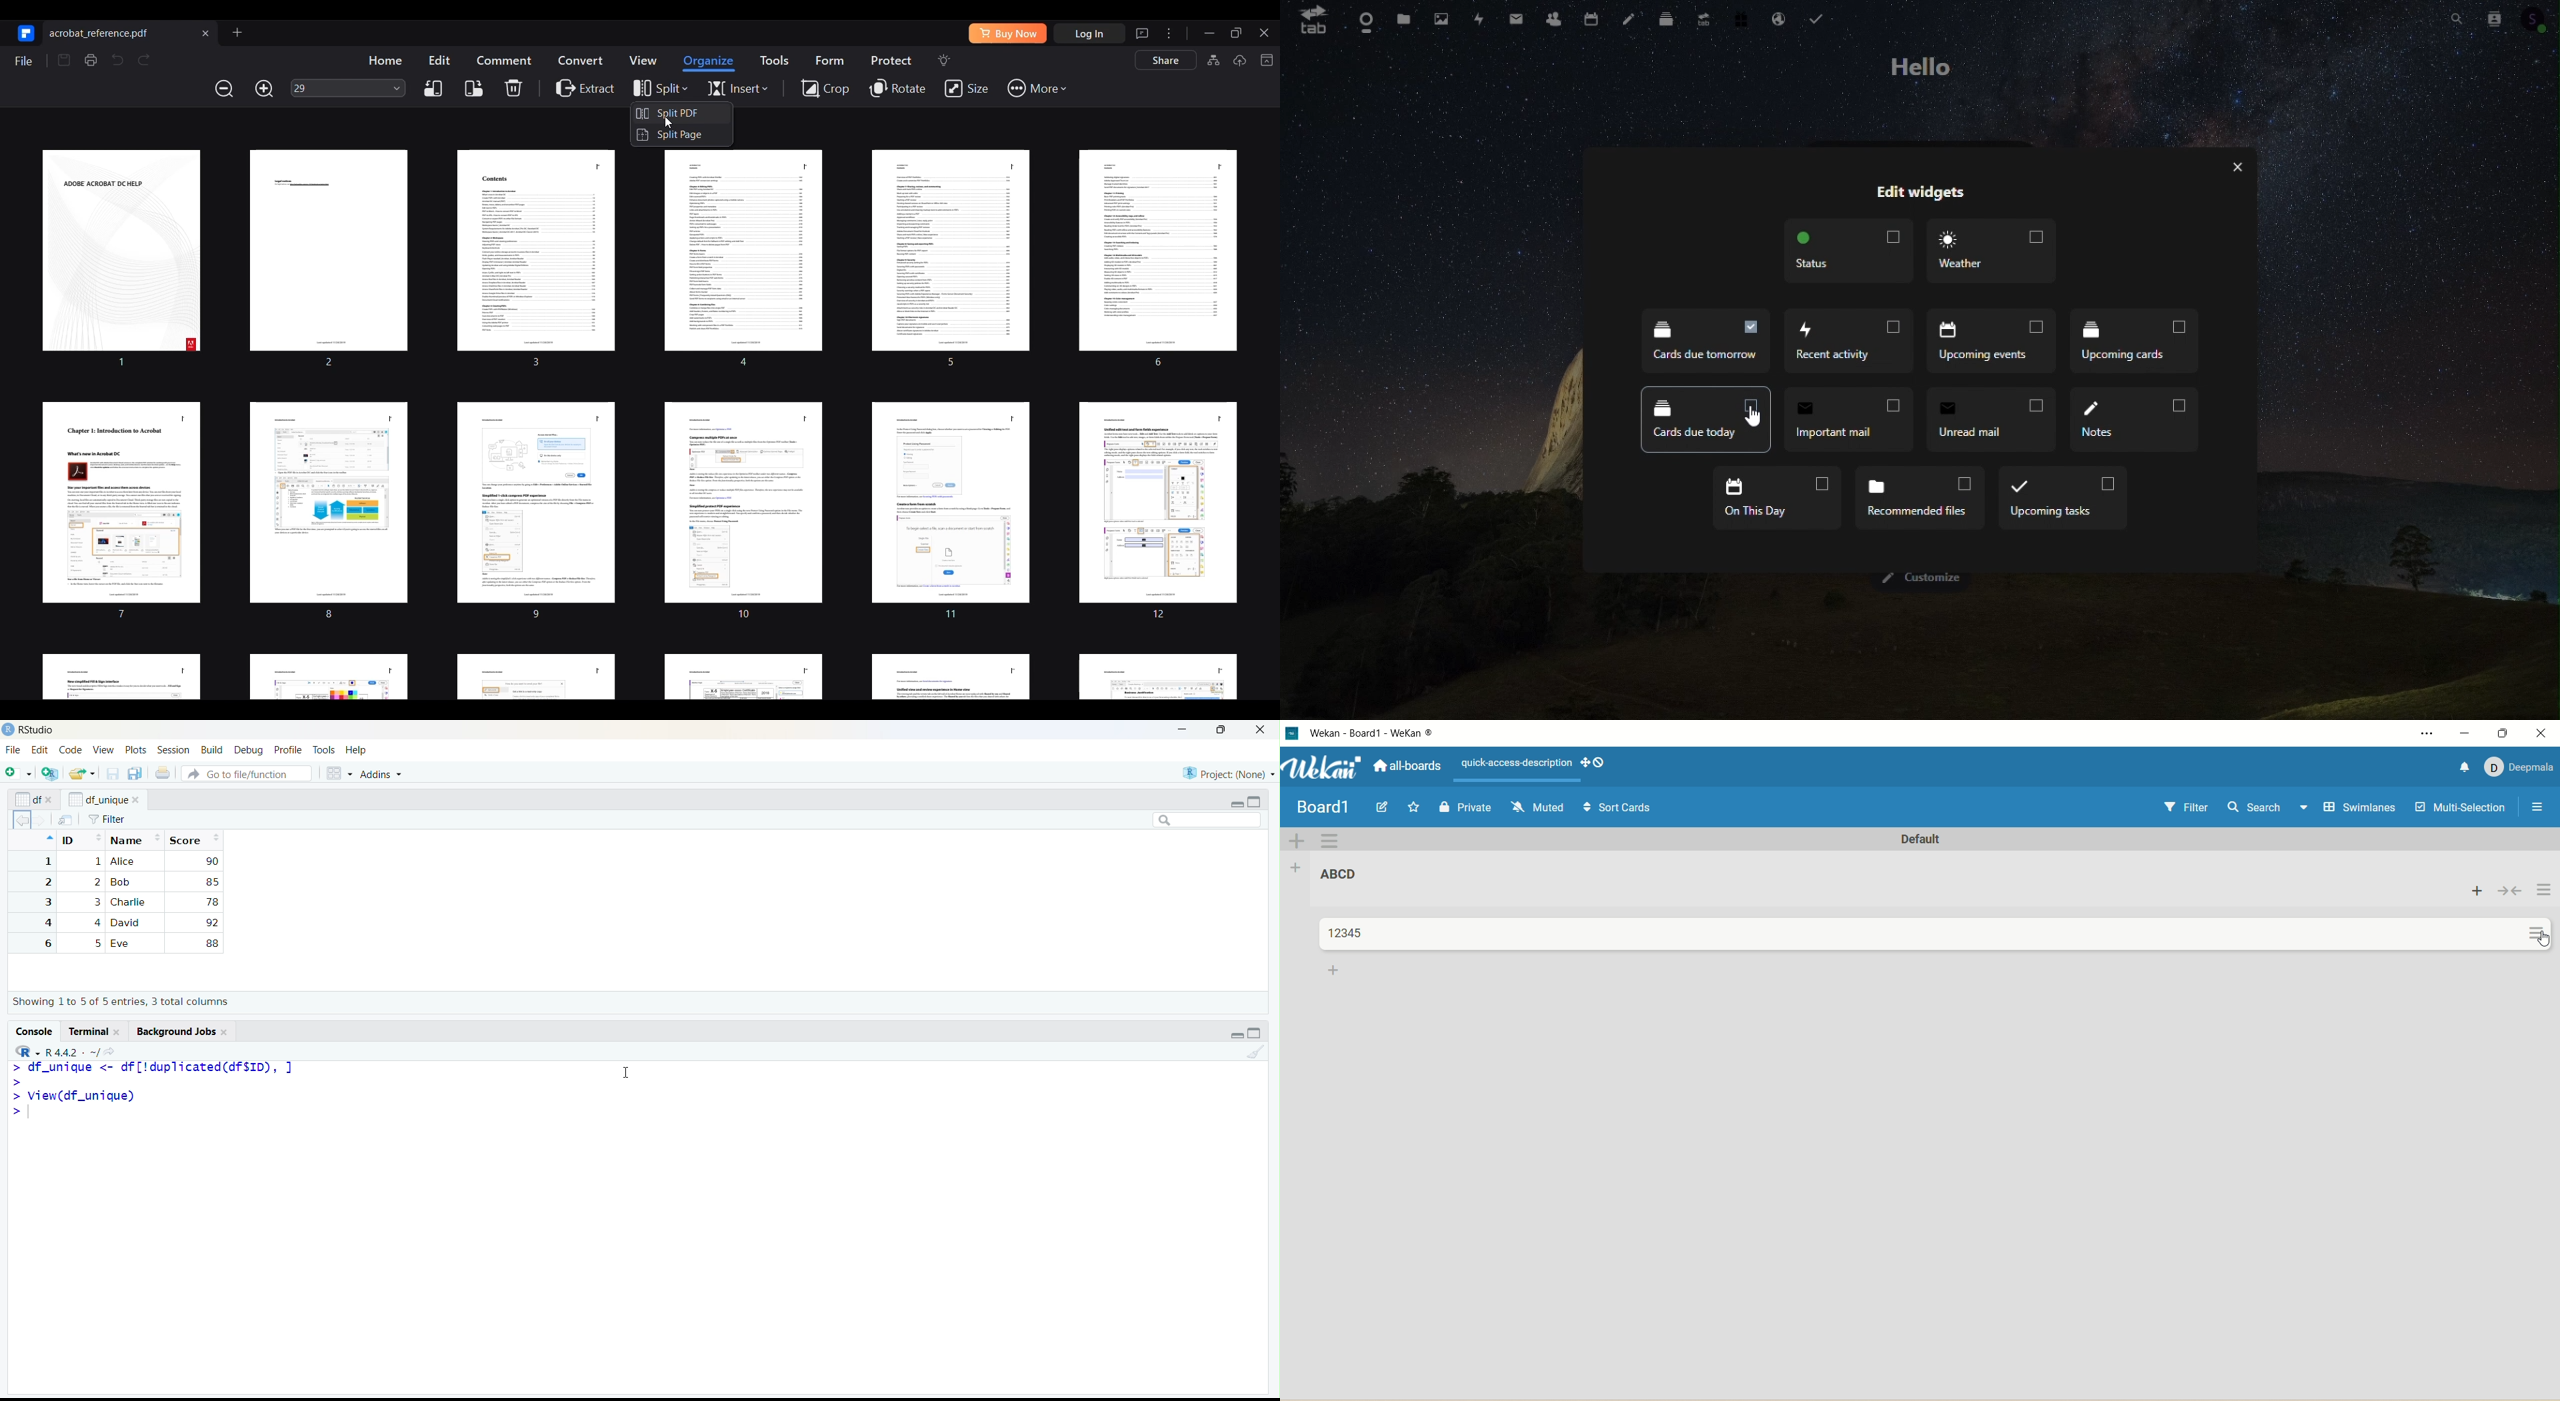  What do you see at coordinates (14, 1068) in the screenshot?
I see `start typing` at bounding box center [14, 1068].